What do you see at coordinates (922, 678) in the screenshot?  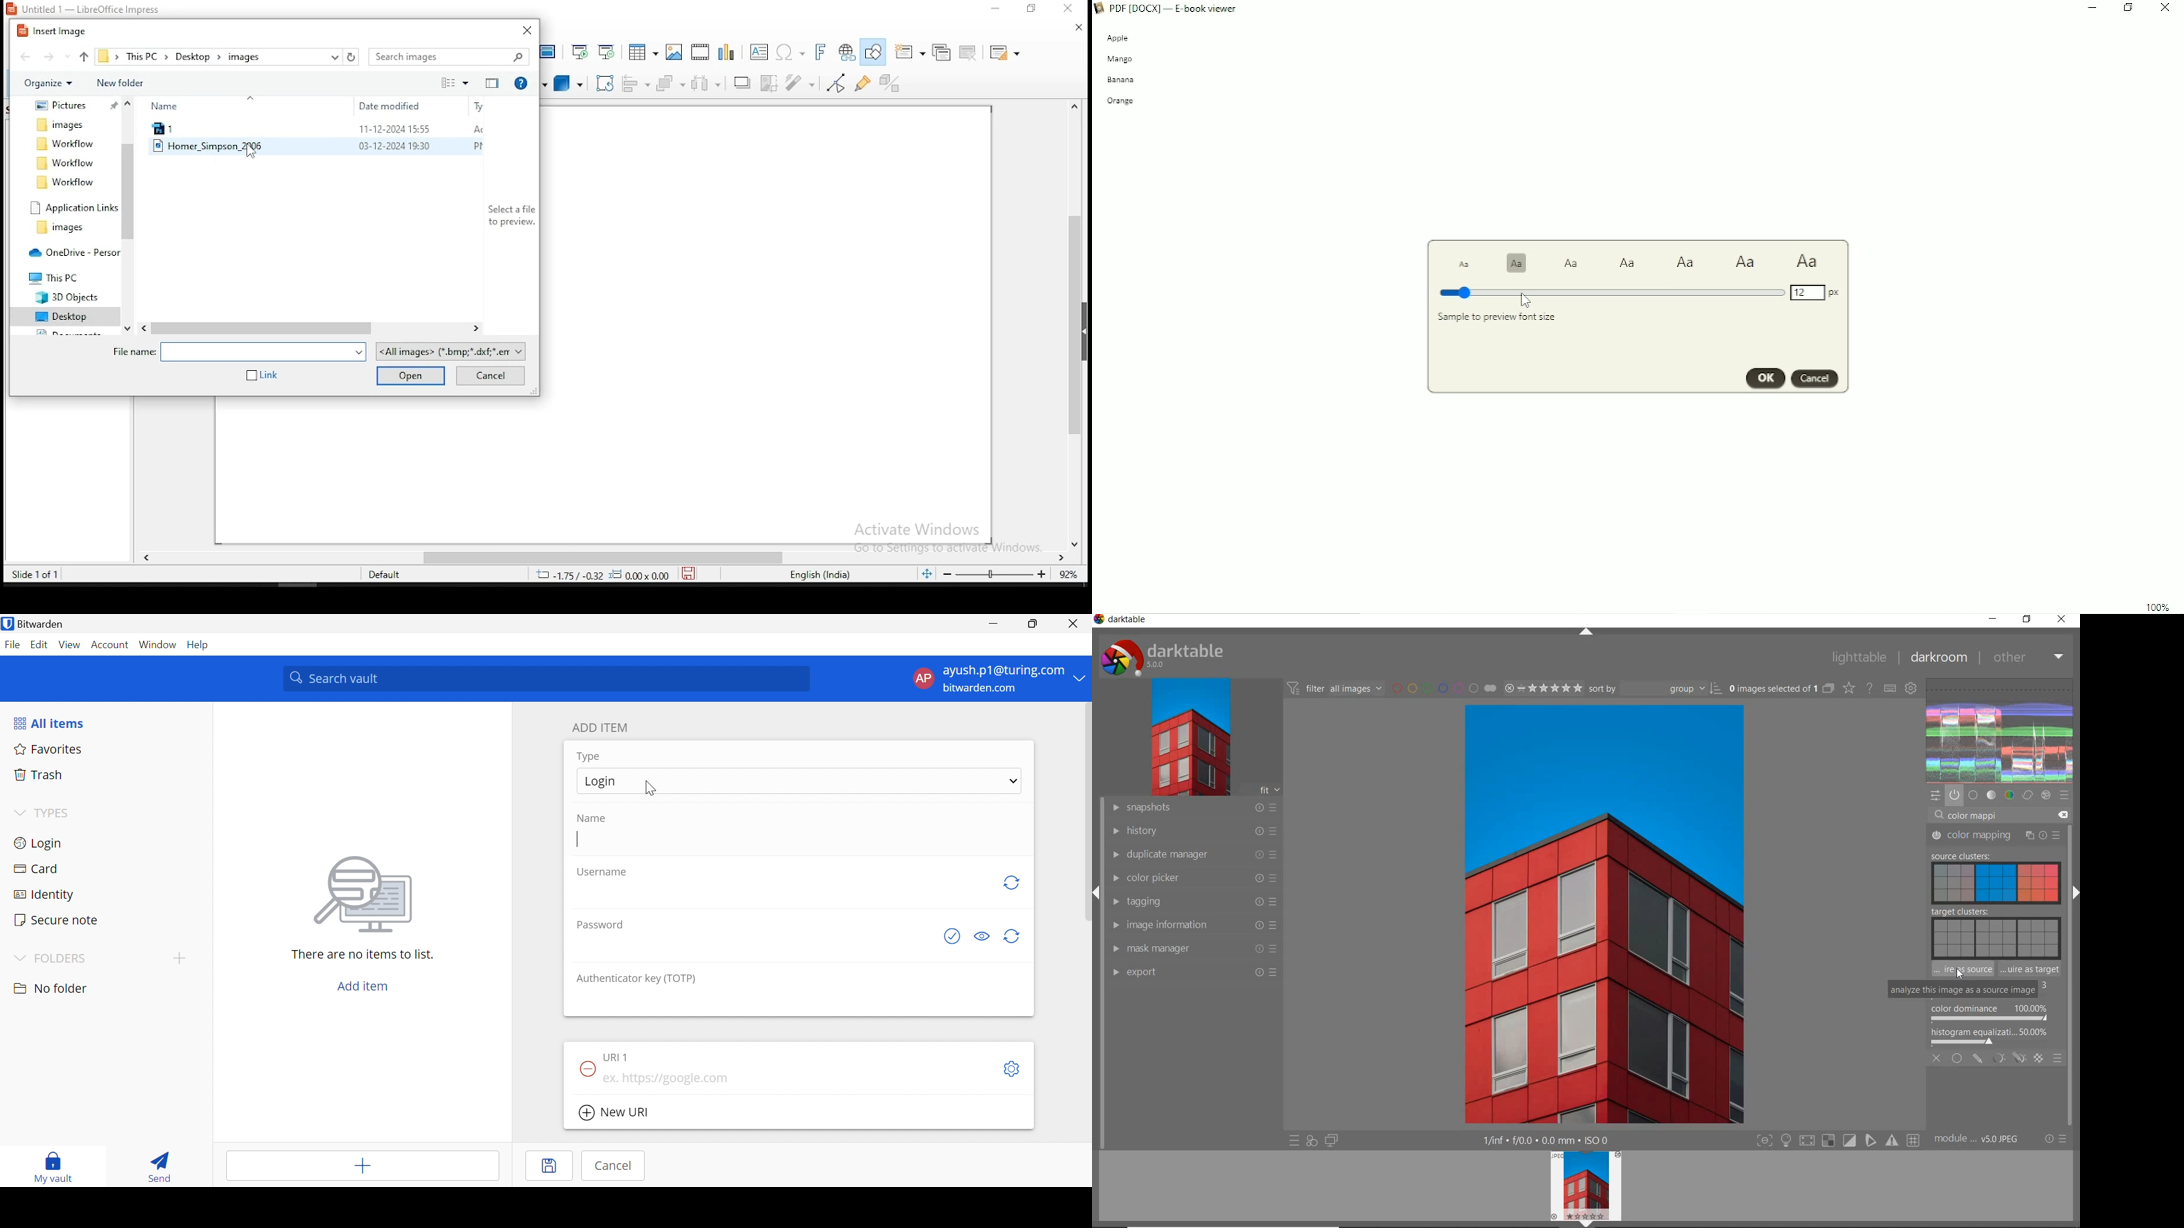 I see `AP` at bounding box center [922, 678].